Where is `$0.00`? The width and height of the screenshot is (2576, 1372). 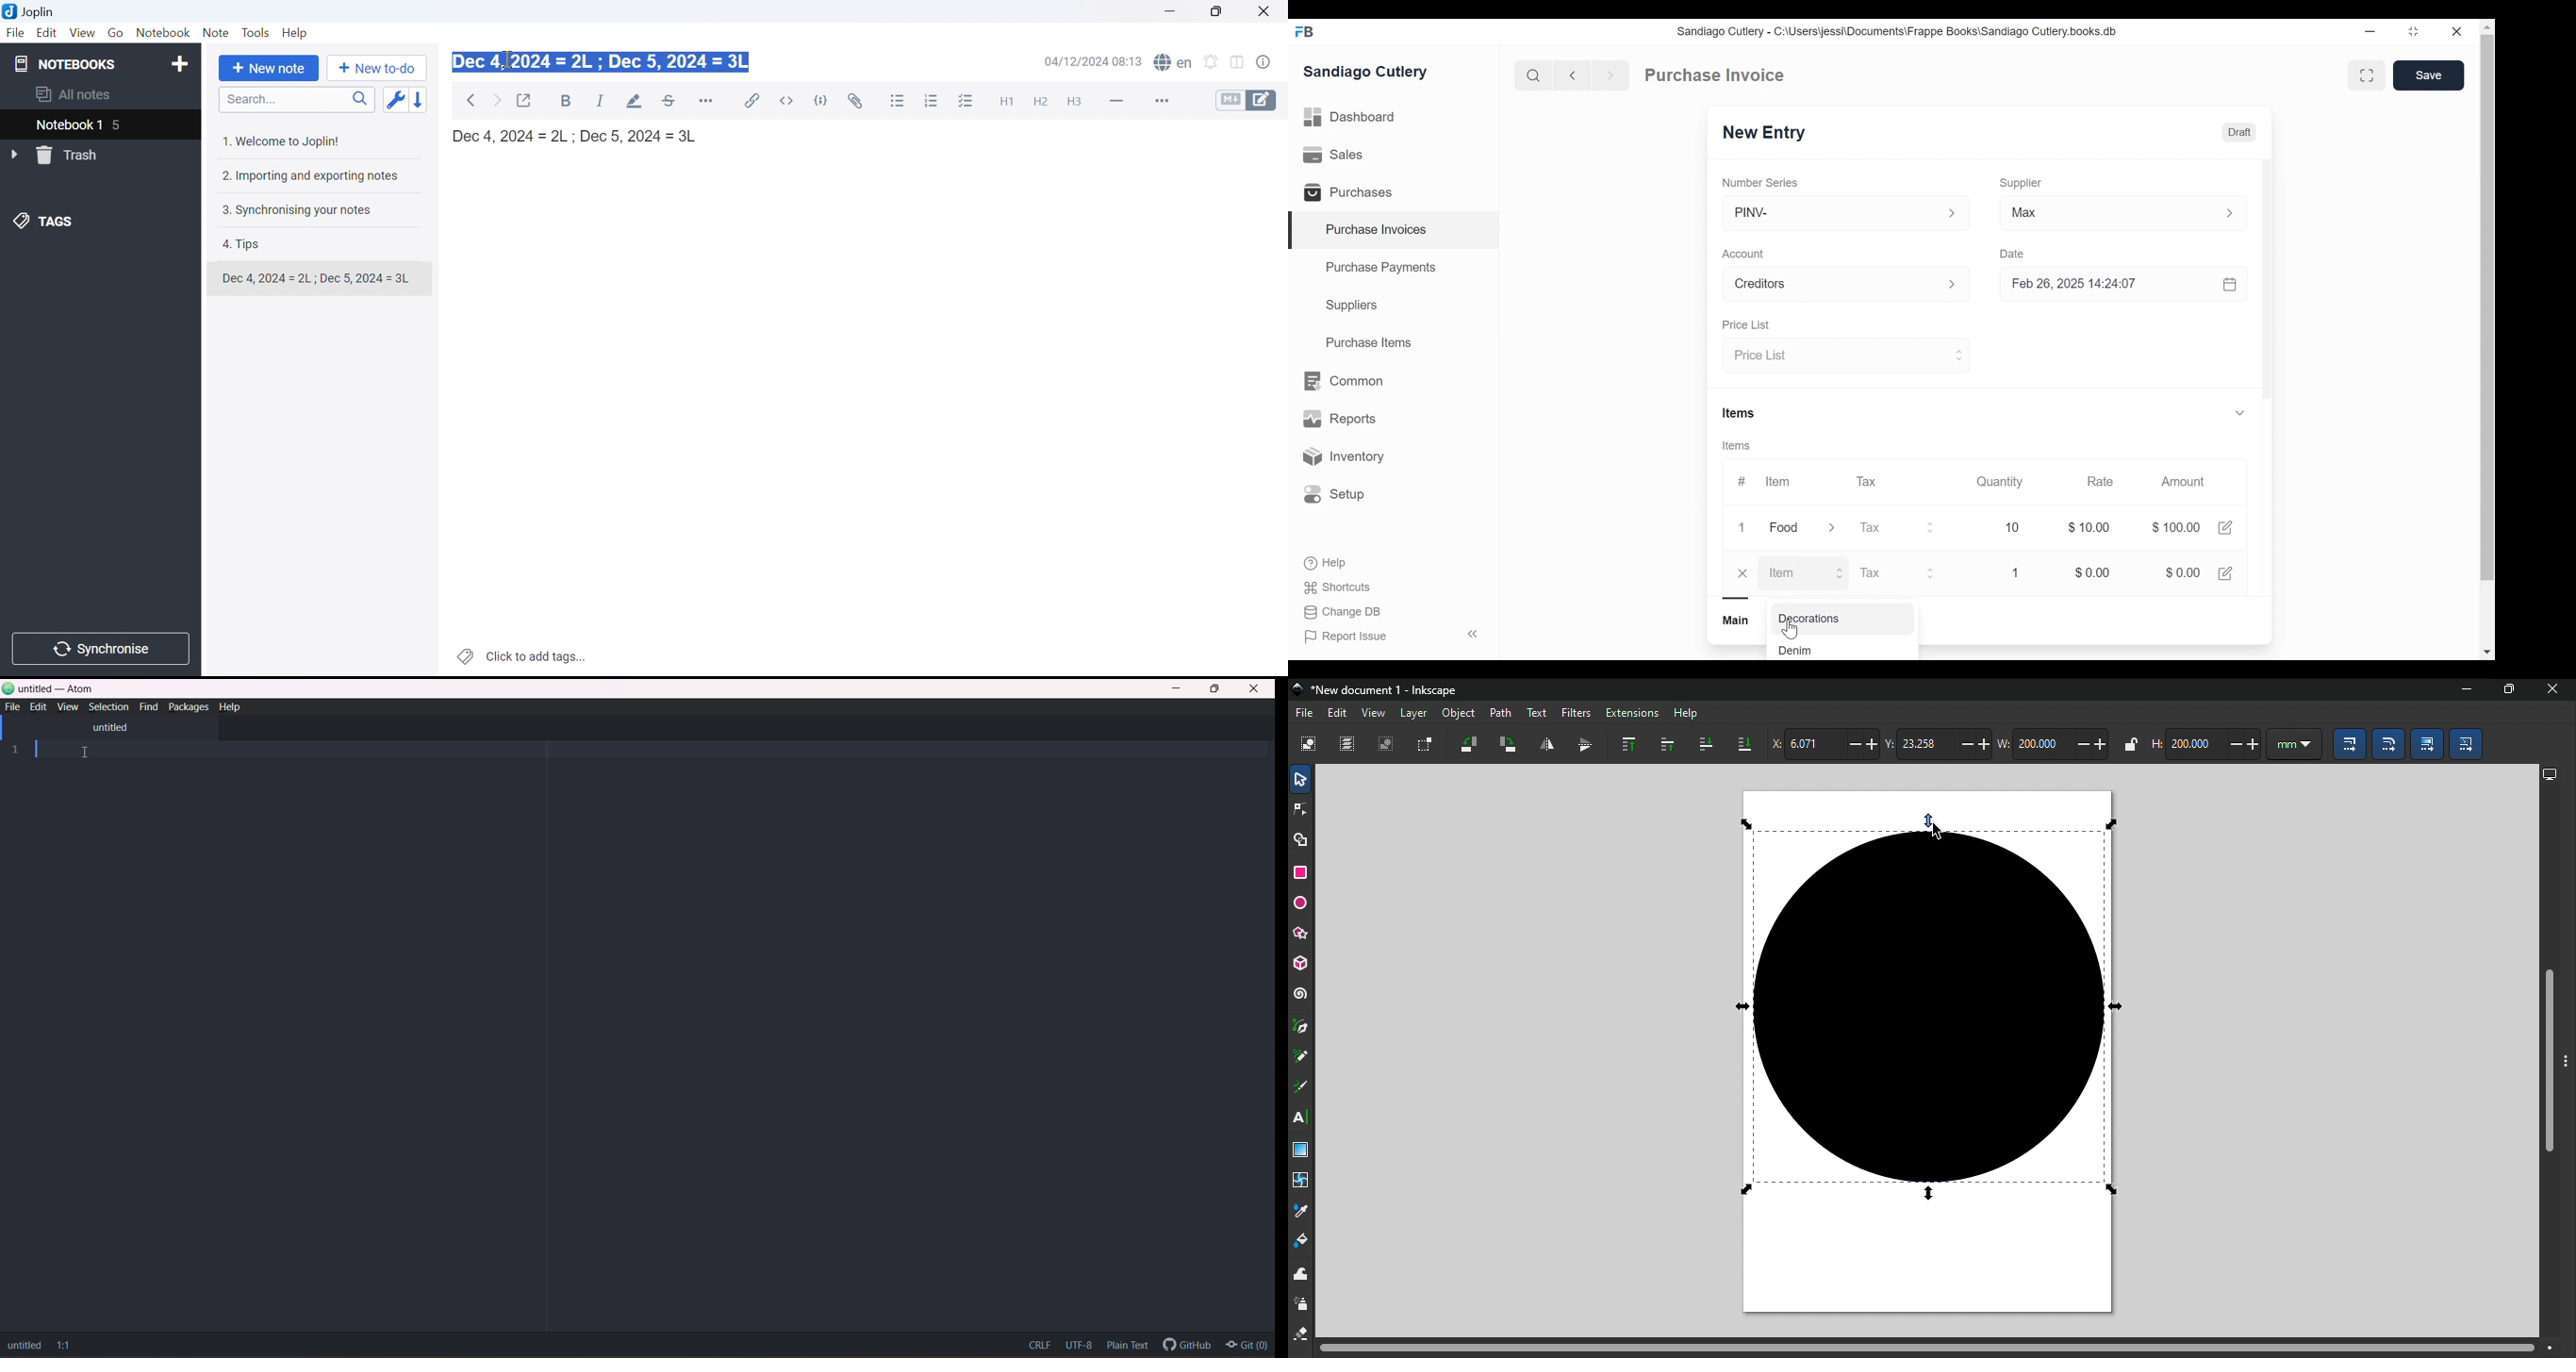 $0.00 is located at coordinates (2090, 527).